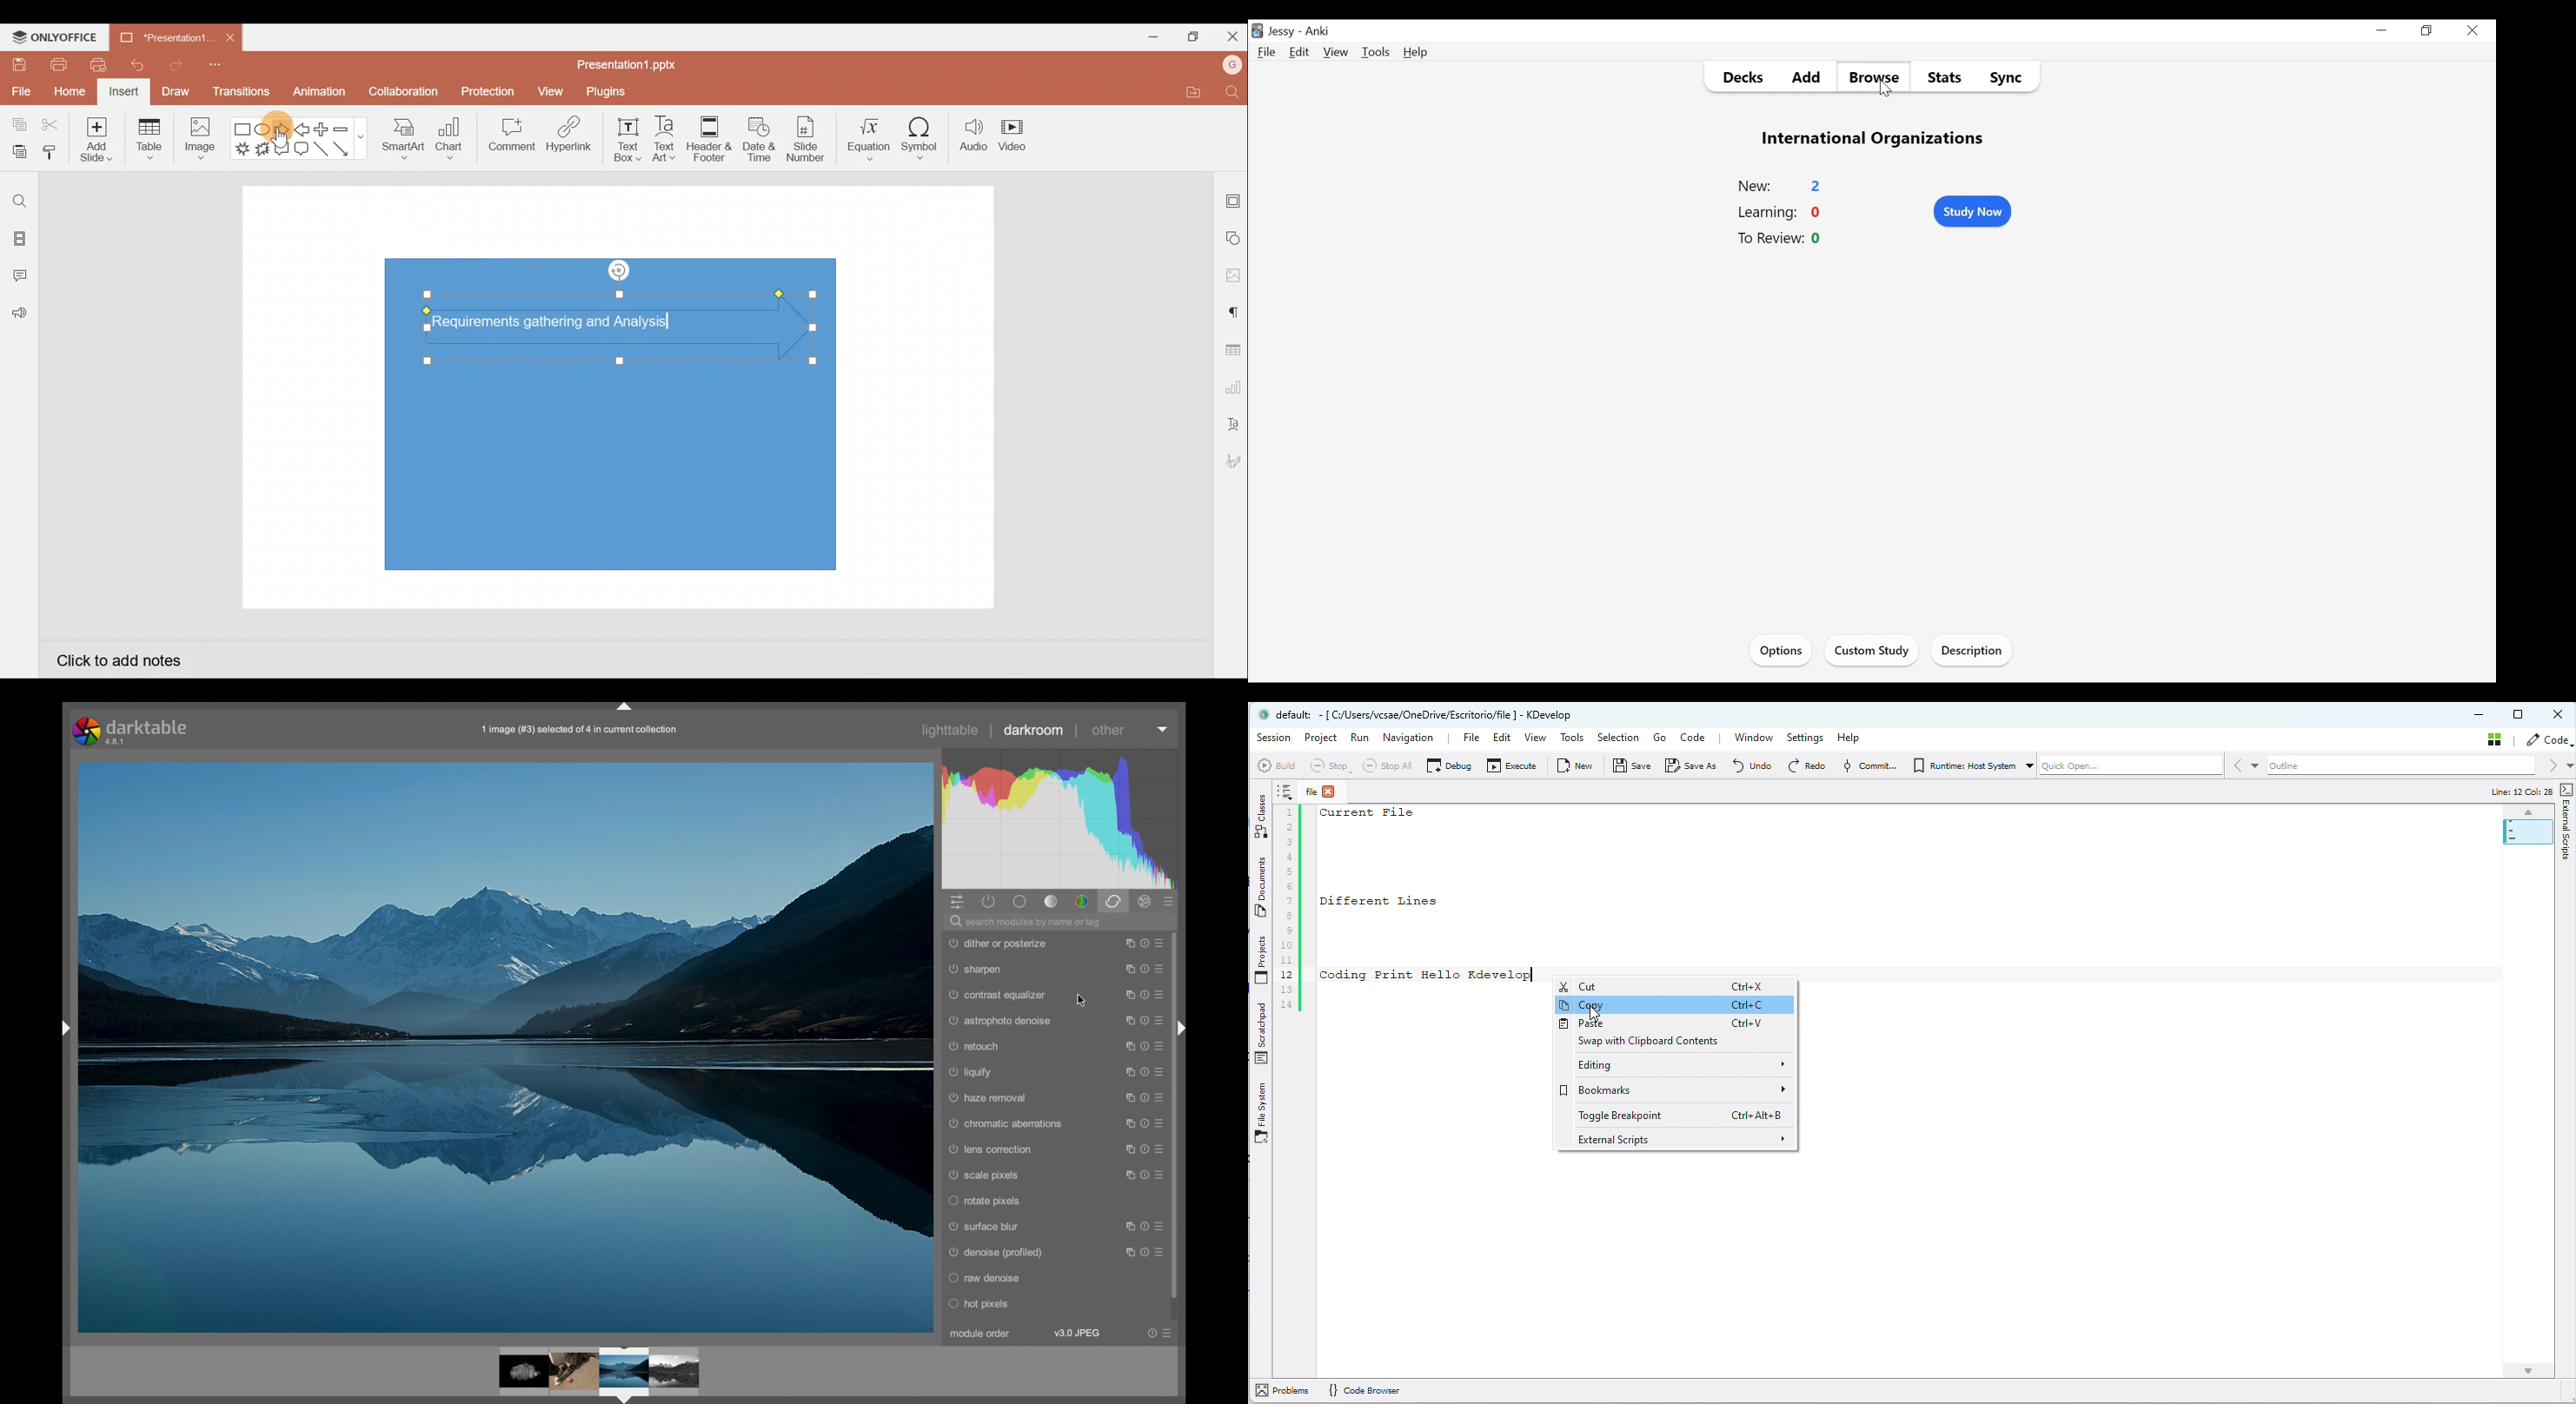 Image resolution: width=2576 pixels, height=1428 pixels. What do you see at coordinates (974, 135) in the screenshot?
I see `Audio` at bounding box center [974, 135].